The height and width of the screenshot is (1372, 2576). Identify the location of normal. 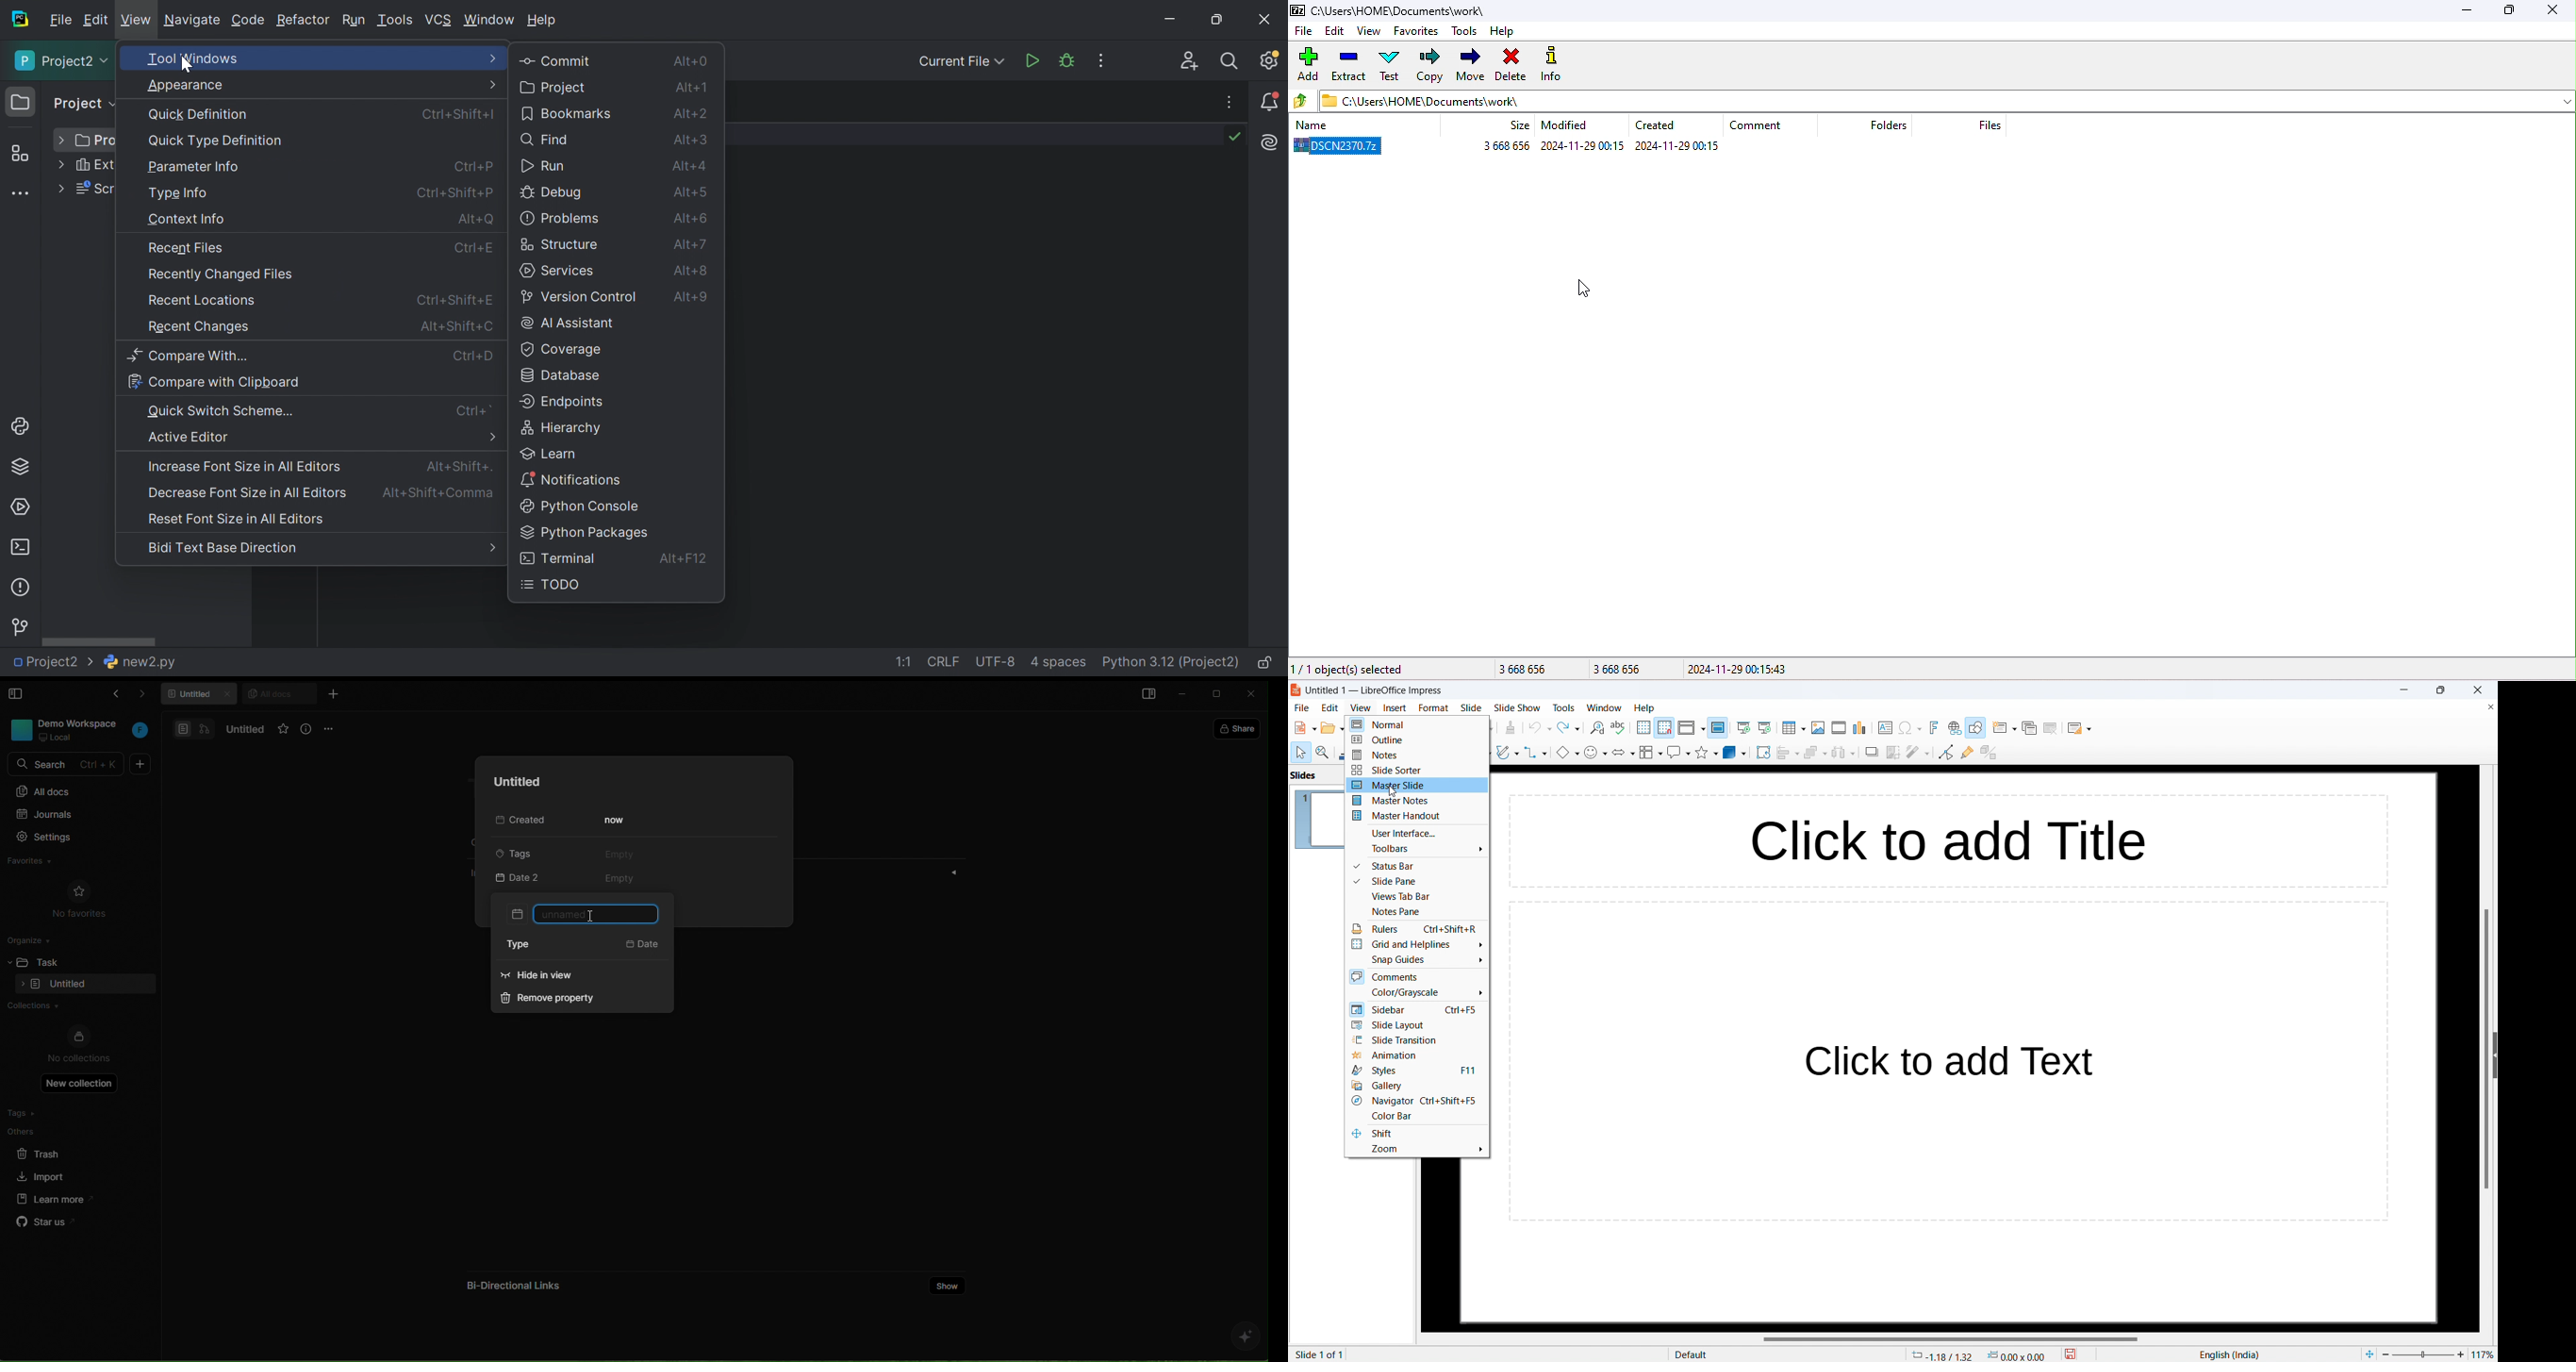
(1417, 725).